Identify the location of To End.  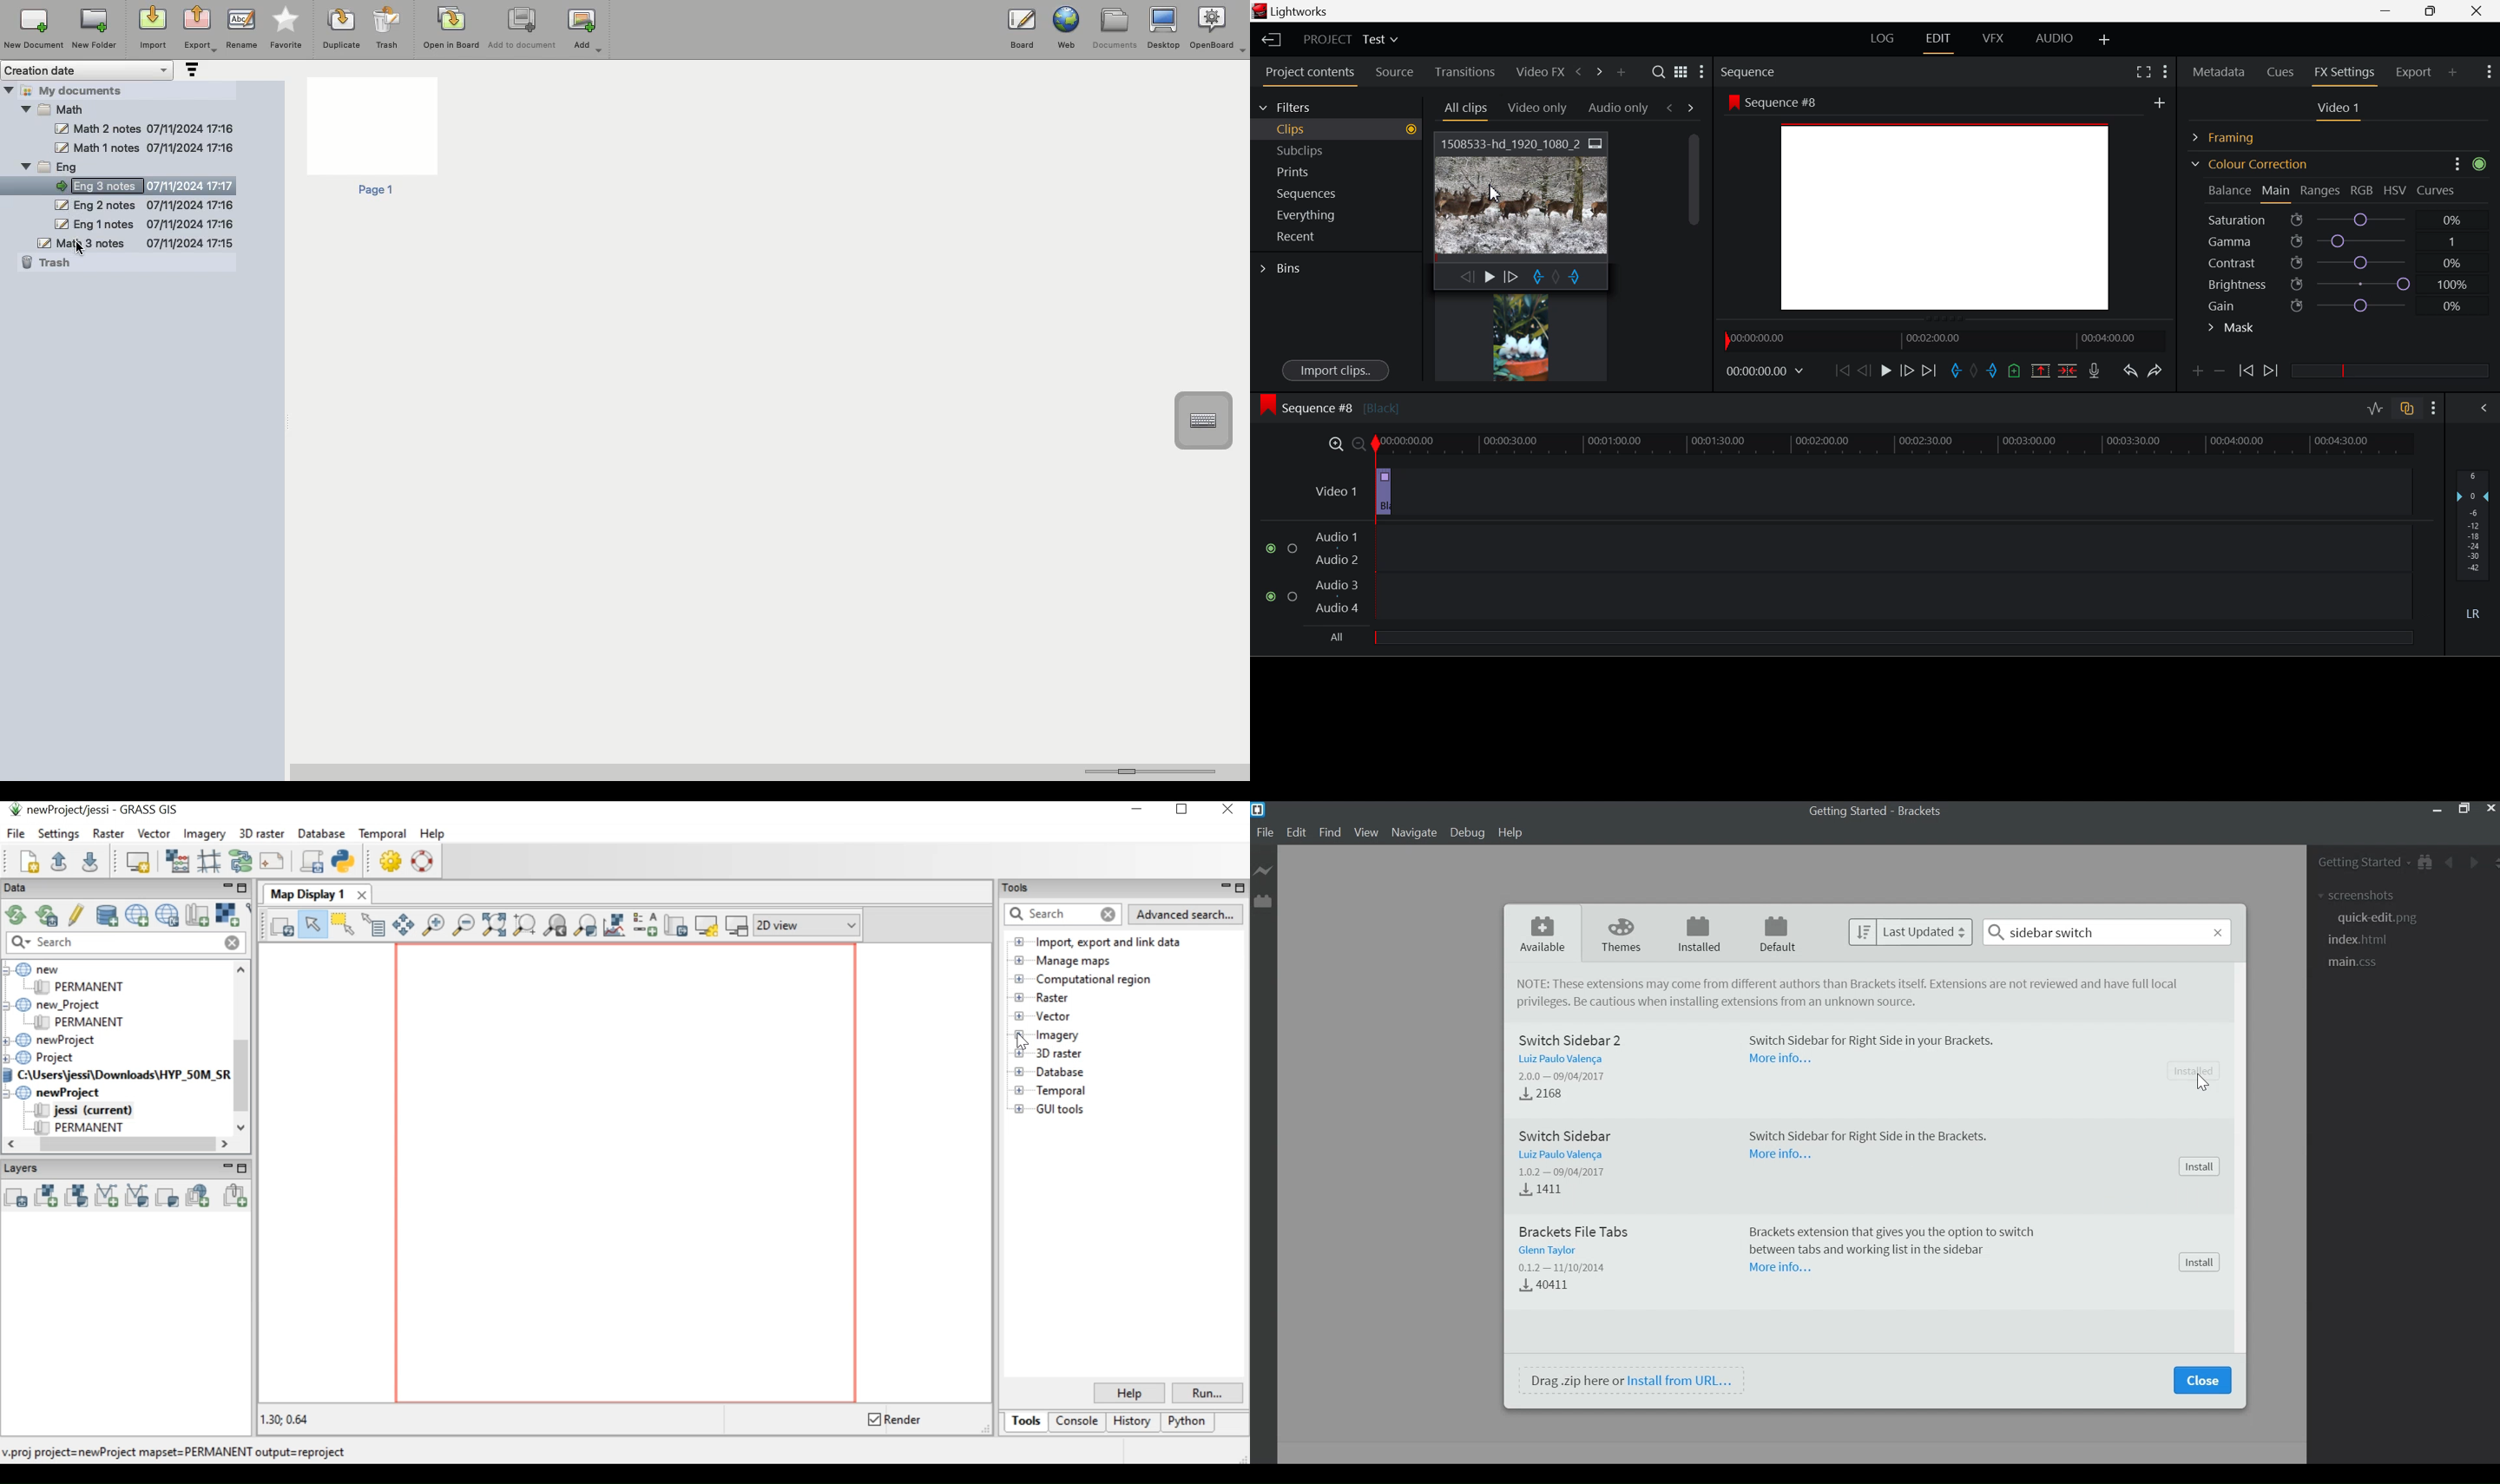
(1929, 371).